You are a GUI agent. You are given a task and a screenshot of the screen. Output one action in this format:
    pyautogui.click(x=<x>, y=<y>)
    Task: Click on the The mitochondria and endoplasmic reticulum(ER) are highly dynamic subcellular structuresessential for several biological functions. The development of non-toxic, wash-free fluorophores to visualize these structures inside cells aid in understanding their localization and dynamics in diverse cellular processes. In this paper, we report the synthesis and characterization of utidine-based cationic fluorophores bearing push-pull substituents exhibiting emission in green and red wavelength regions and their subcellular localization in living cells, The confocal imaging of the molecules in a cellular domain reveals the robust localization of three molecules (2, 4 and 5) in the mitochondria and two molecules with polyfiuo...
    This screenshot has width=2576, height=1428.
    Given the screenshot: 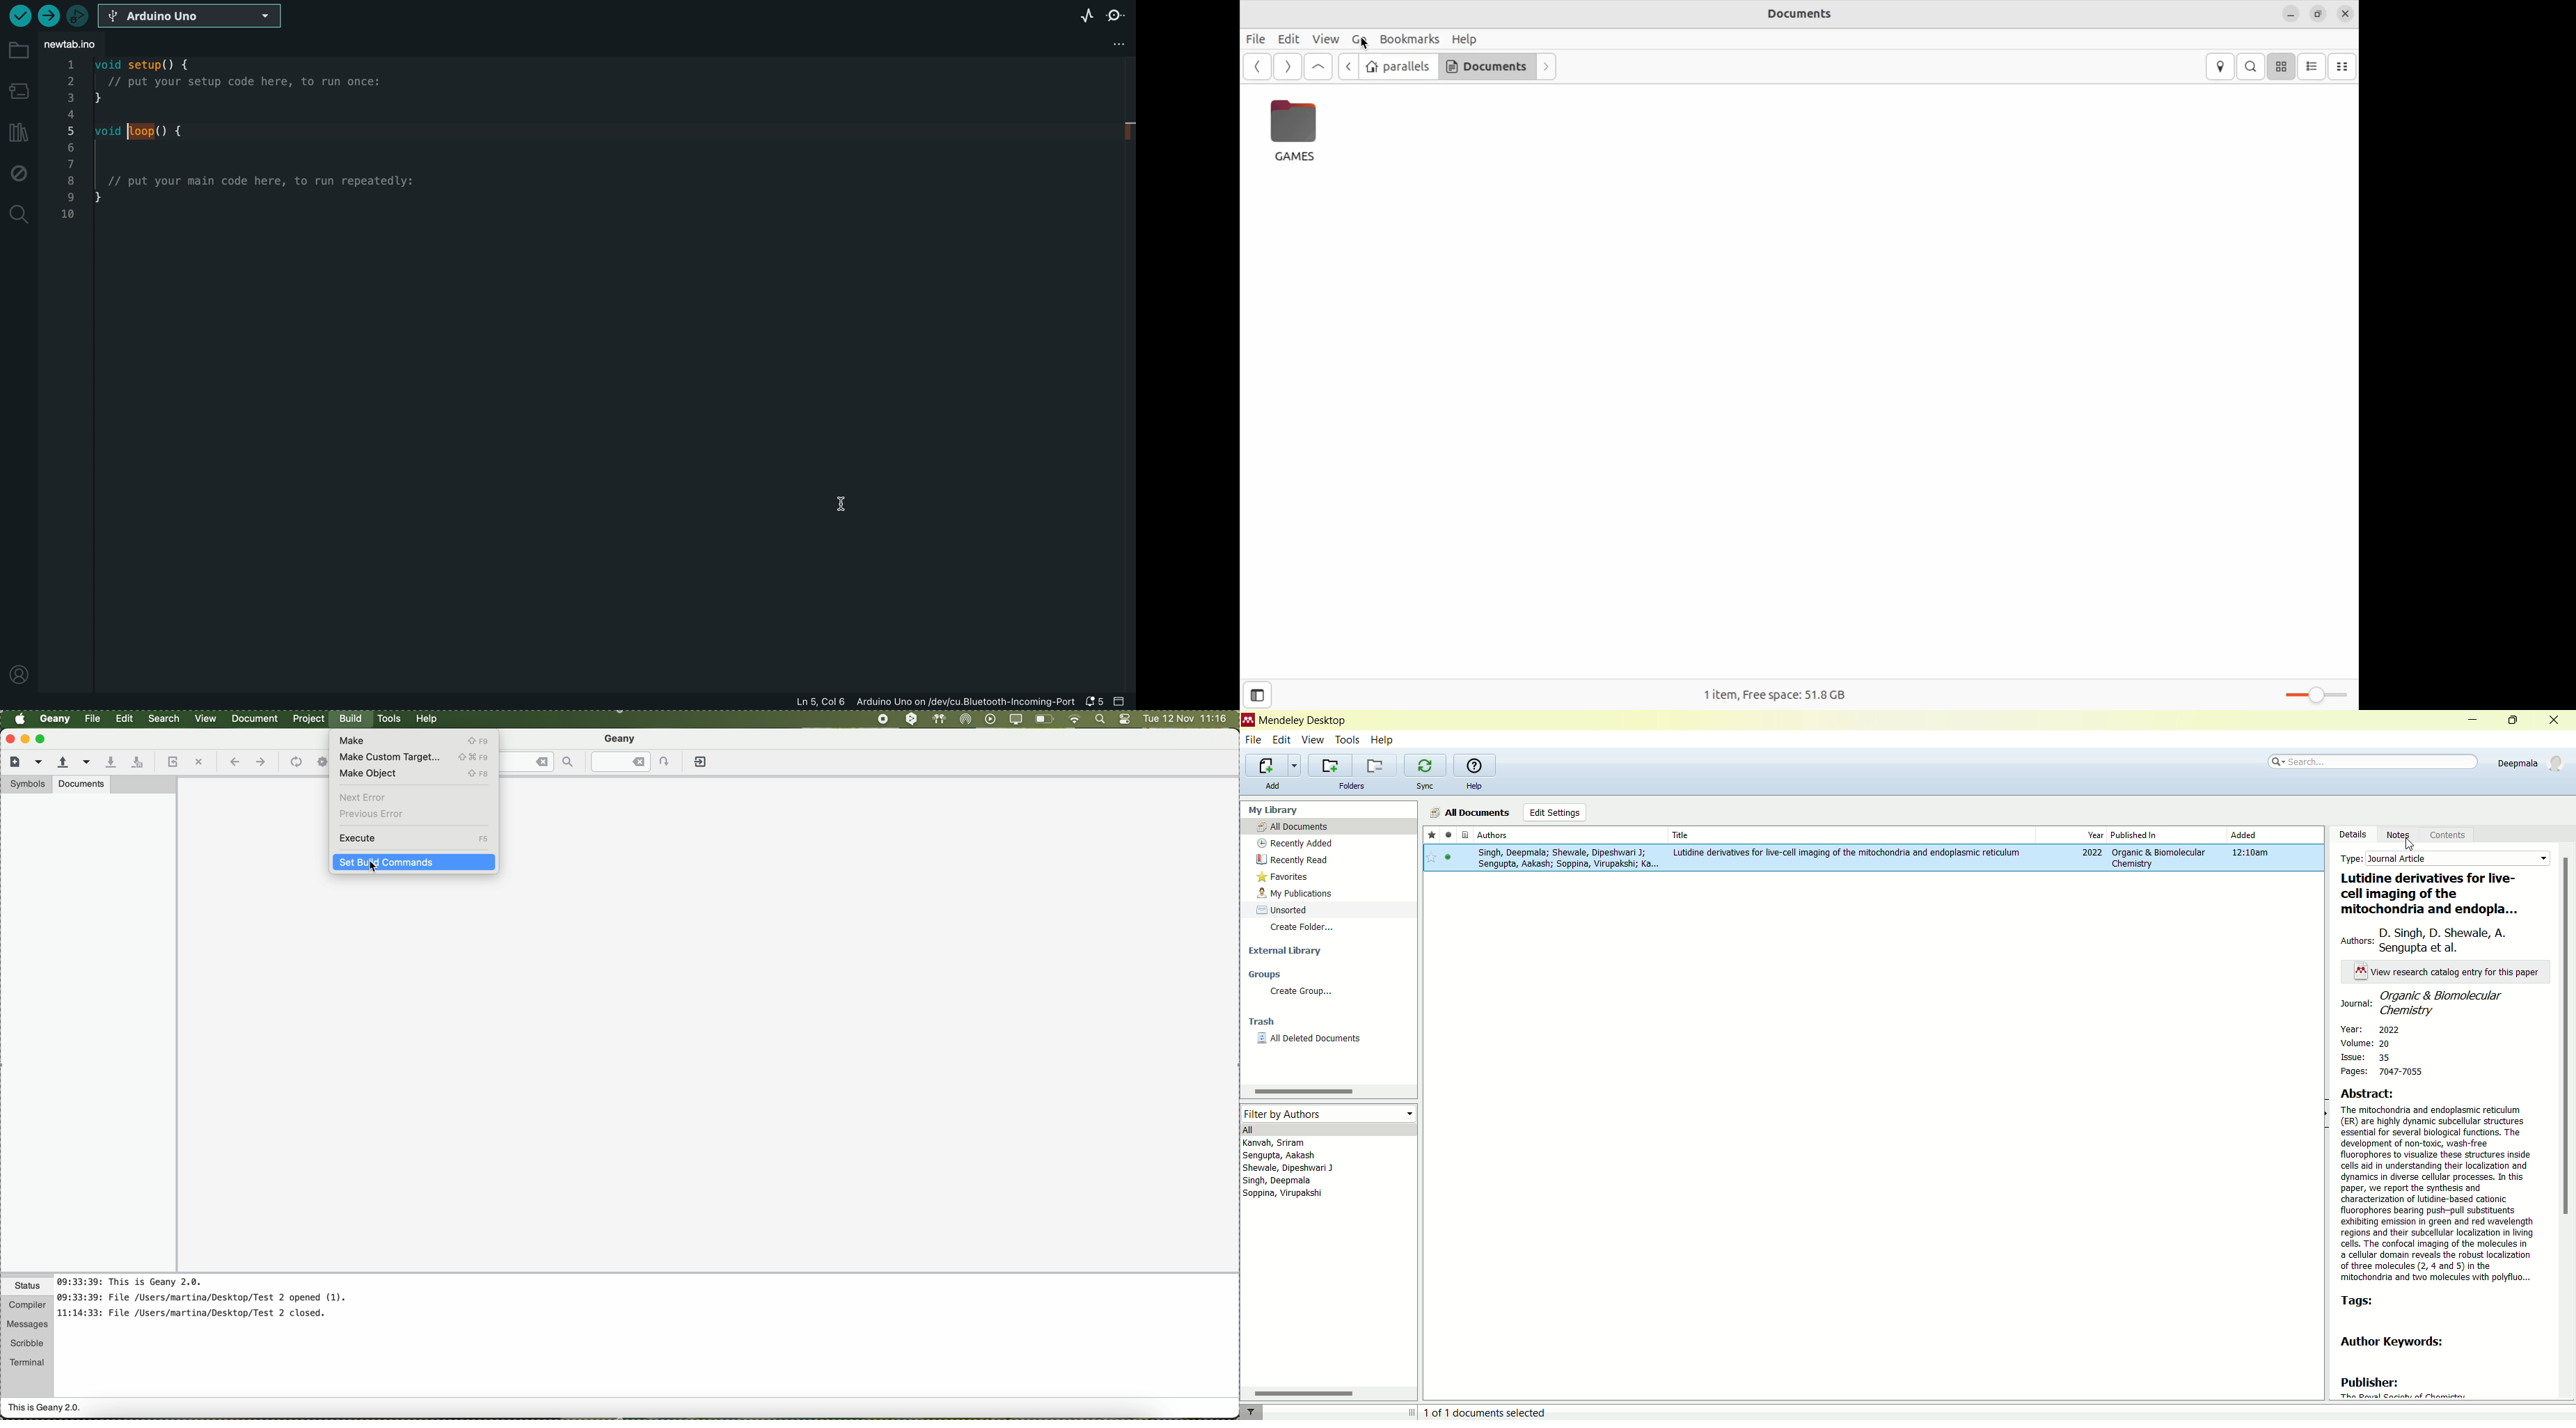 What is the action you would take?
    pyautogui.click(x=2439, y=1195)
    